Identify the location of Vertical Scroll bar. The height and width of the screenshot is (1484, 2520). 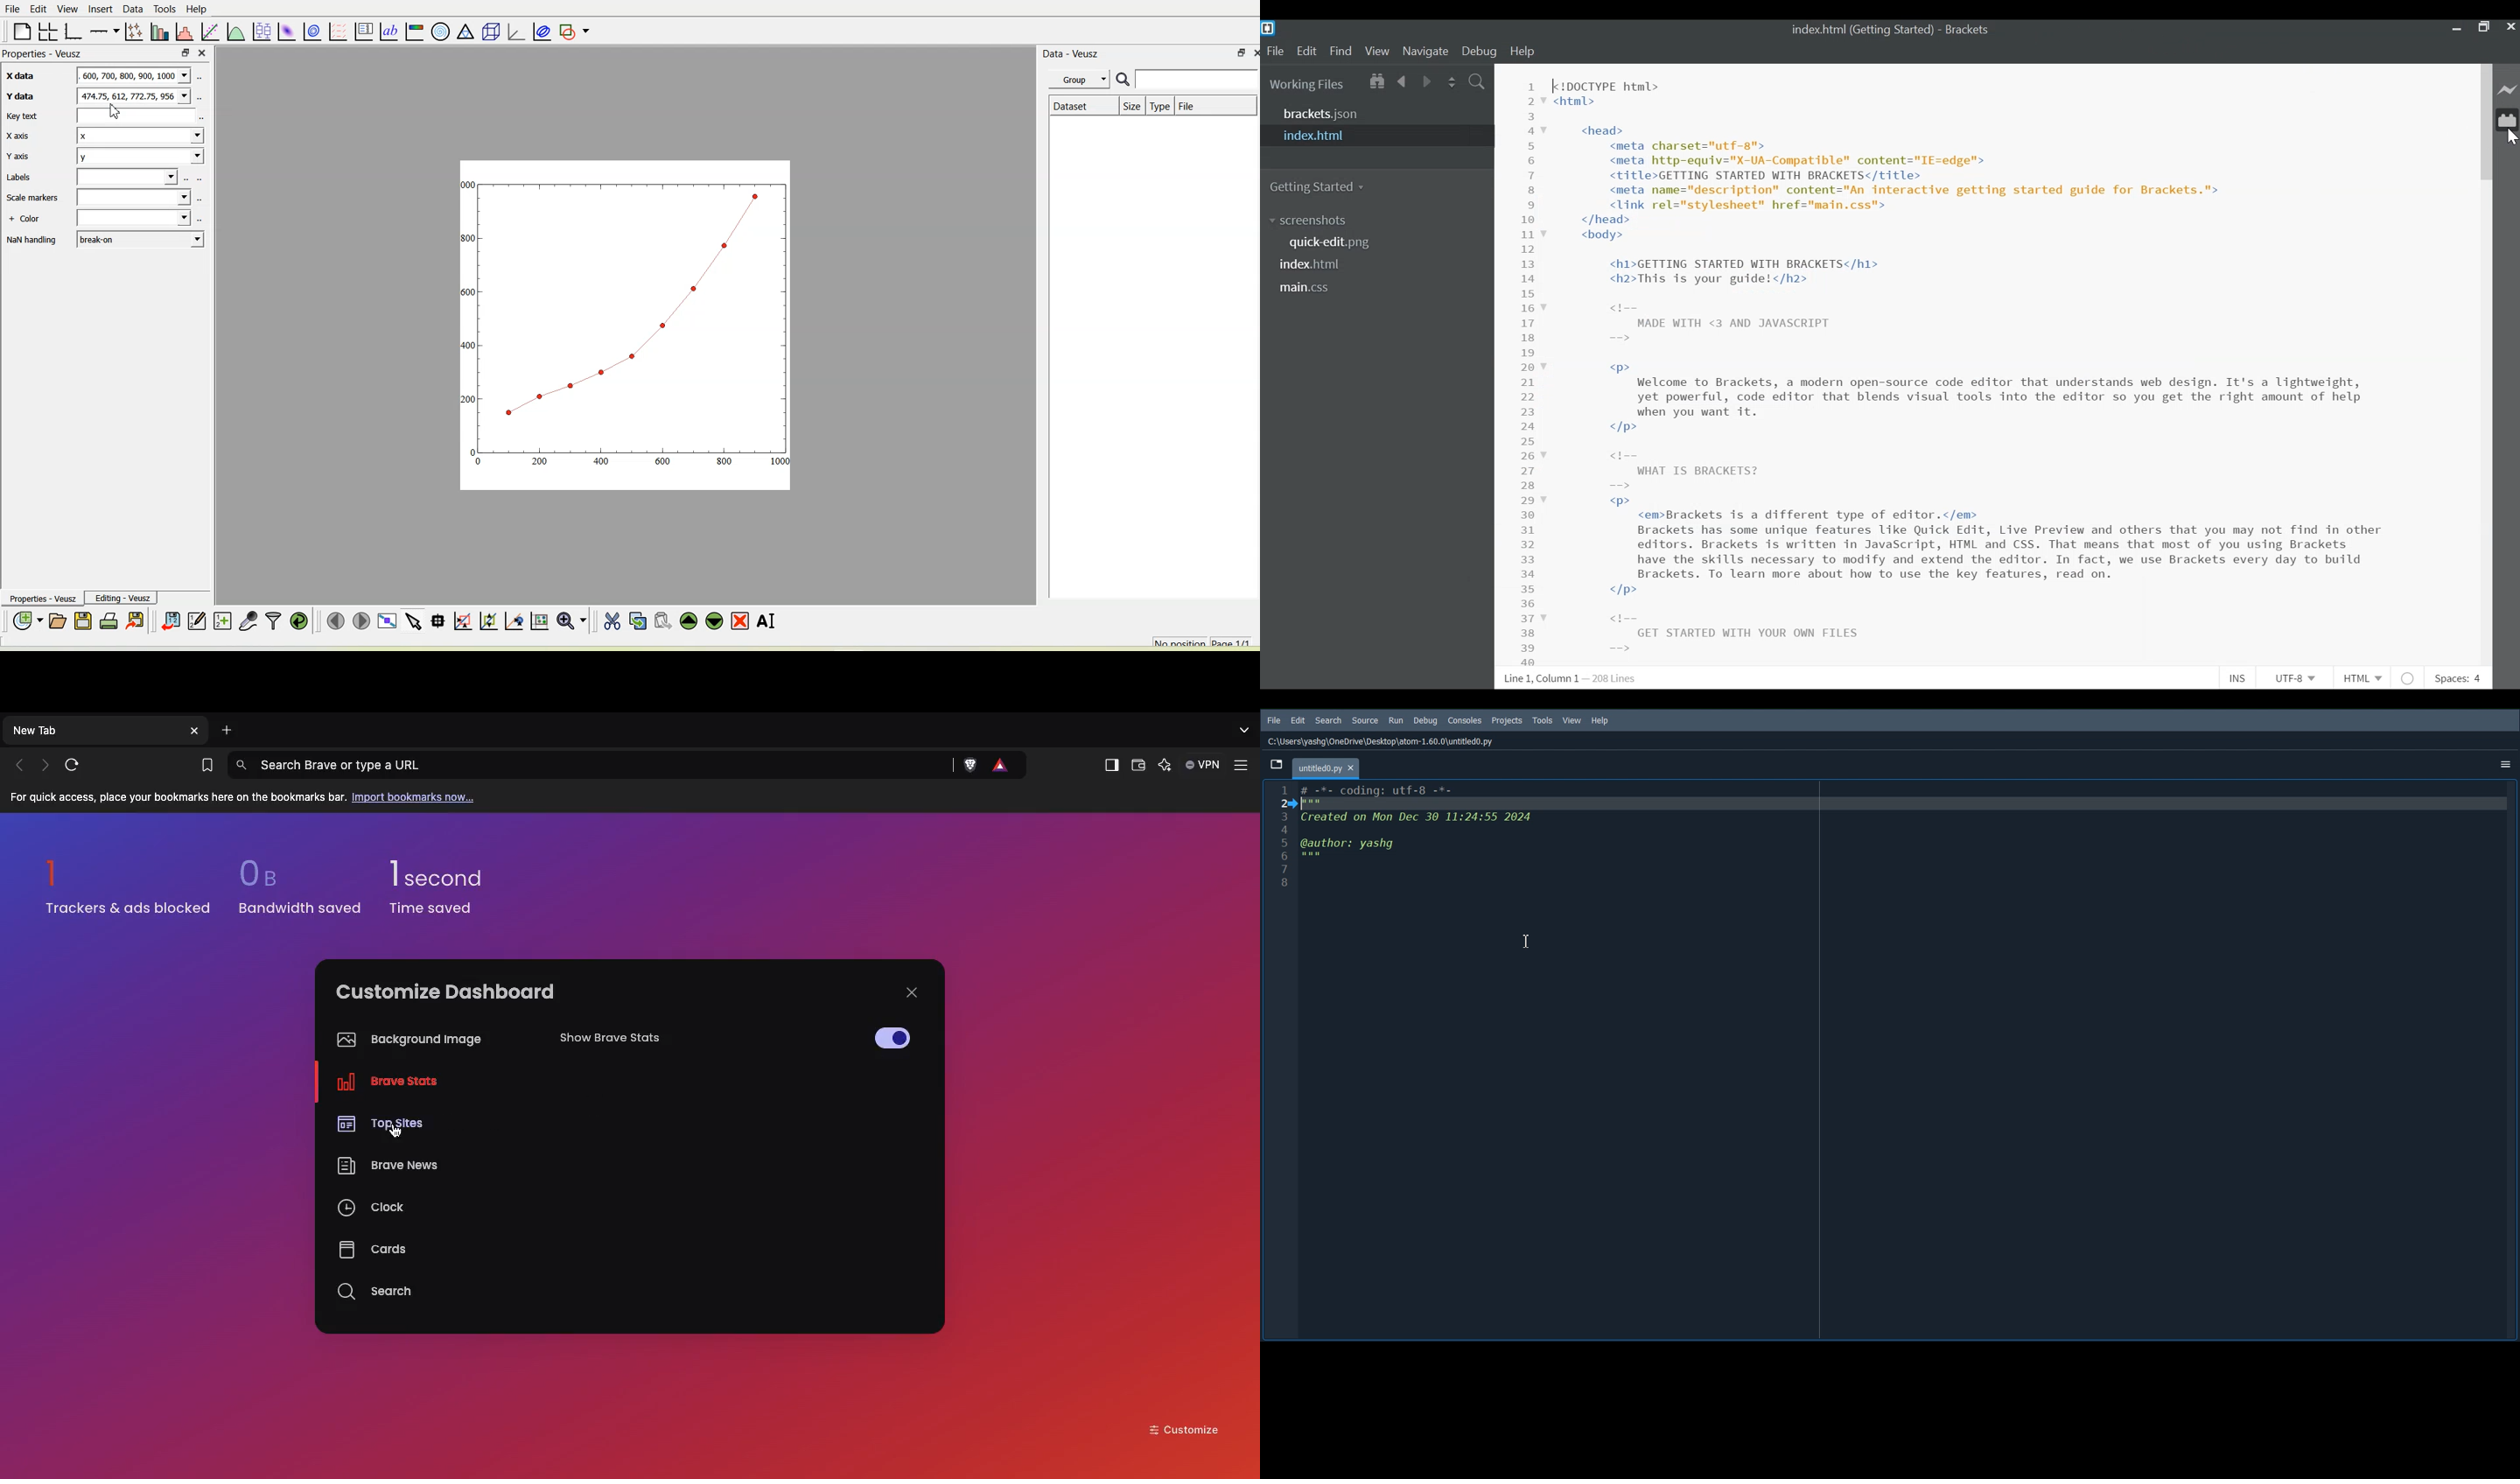
(2483, 123).